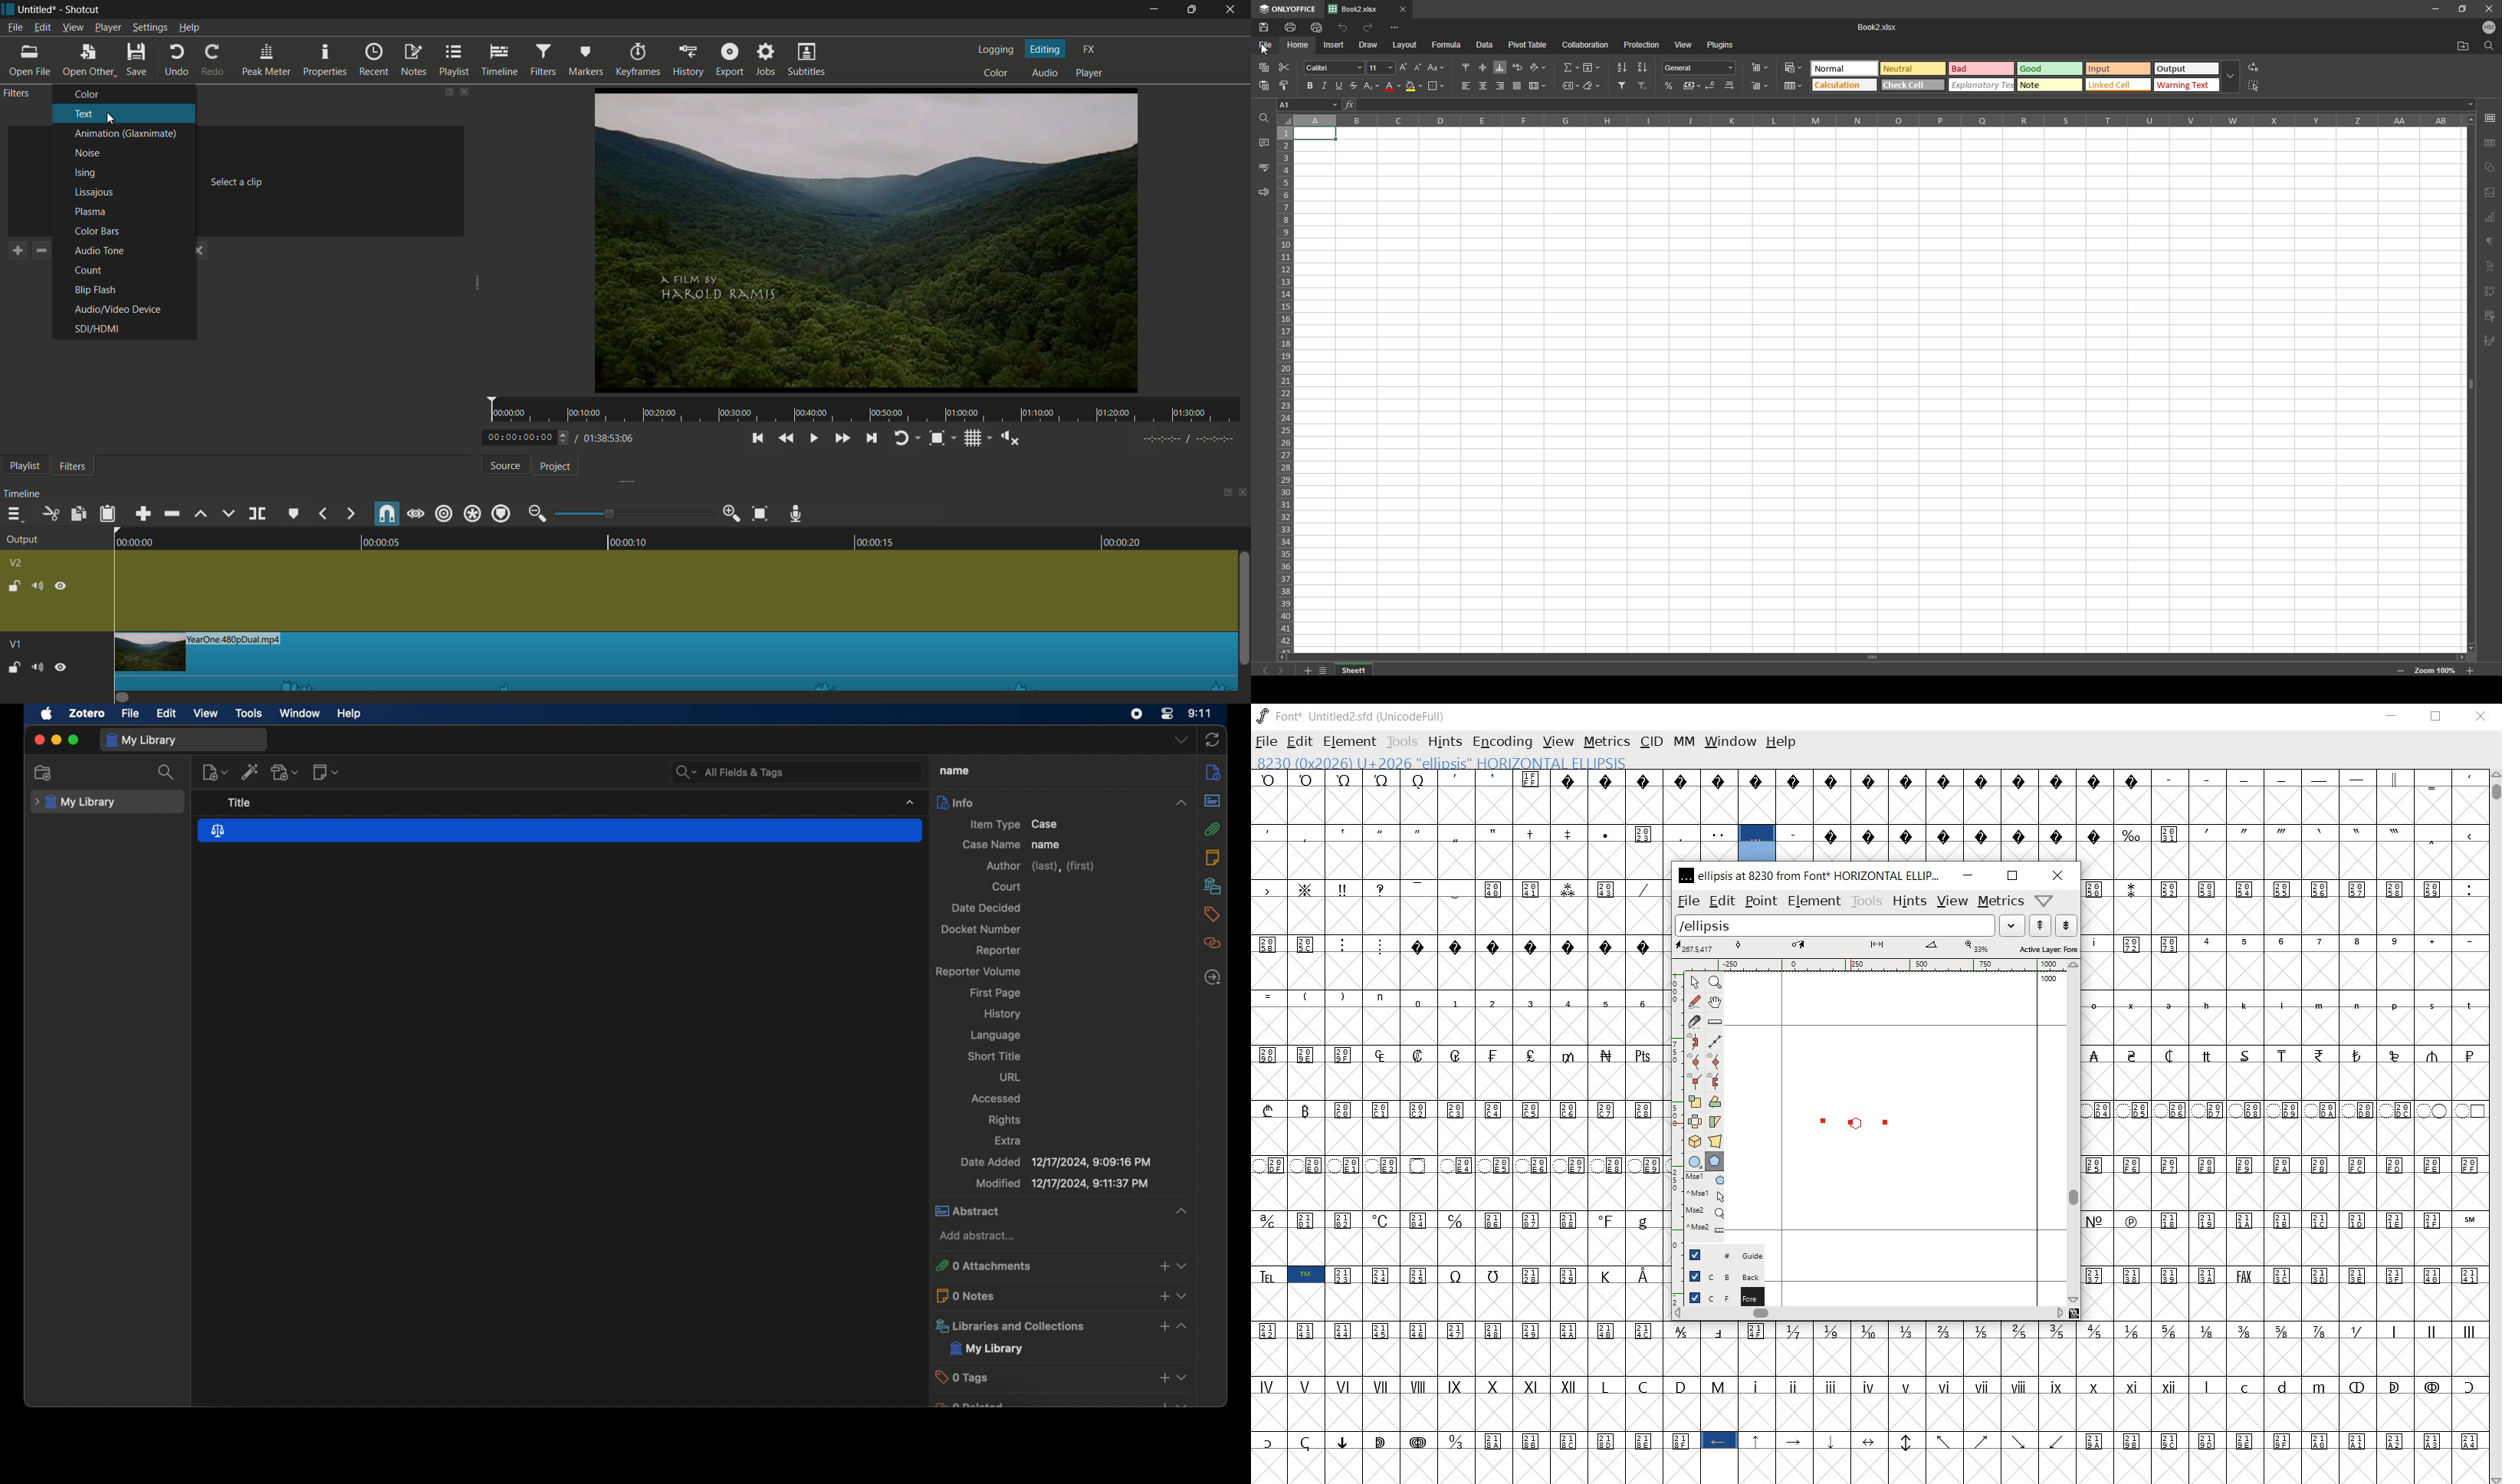  What do you see at coordinates (21, 540) in the screenshot?
I see `output` at bounding box center [21, 540].